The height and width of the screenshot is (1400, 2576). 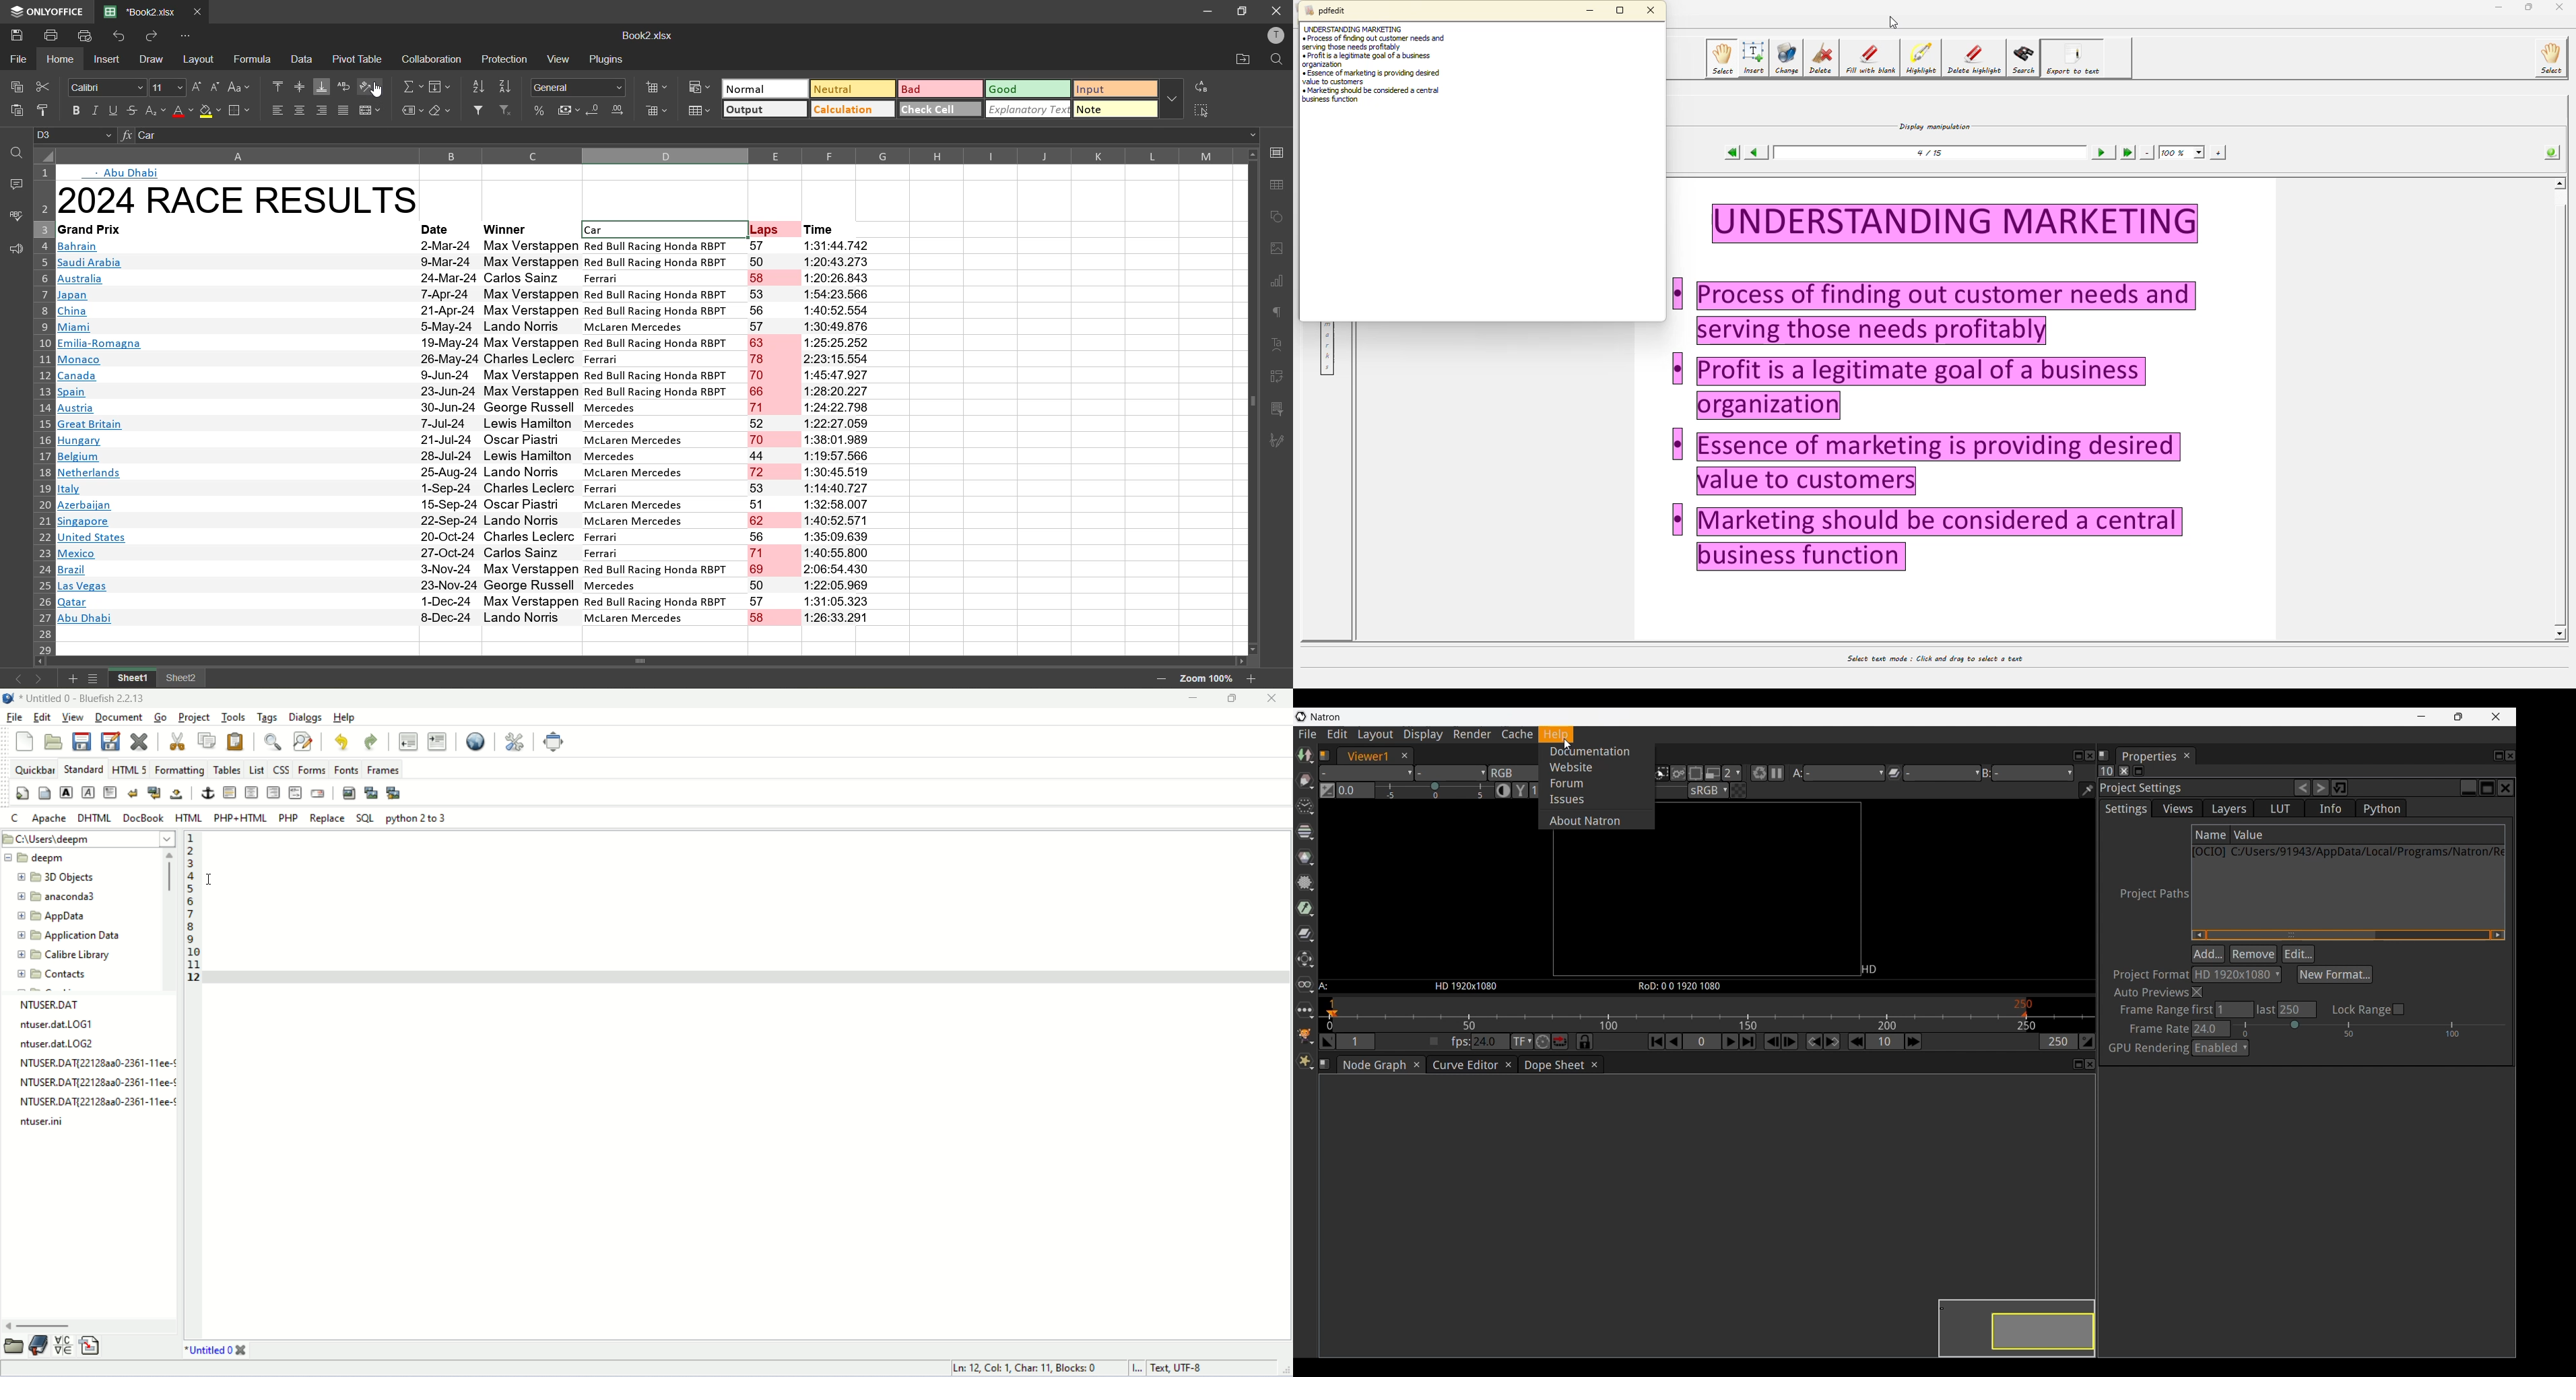 What do you see at coordinates (1327, 790) in the screenshot?
I see `Switch between 1.0 gain f-stop and the previous setting` at bounding box center [1327, 790].